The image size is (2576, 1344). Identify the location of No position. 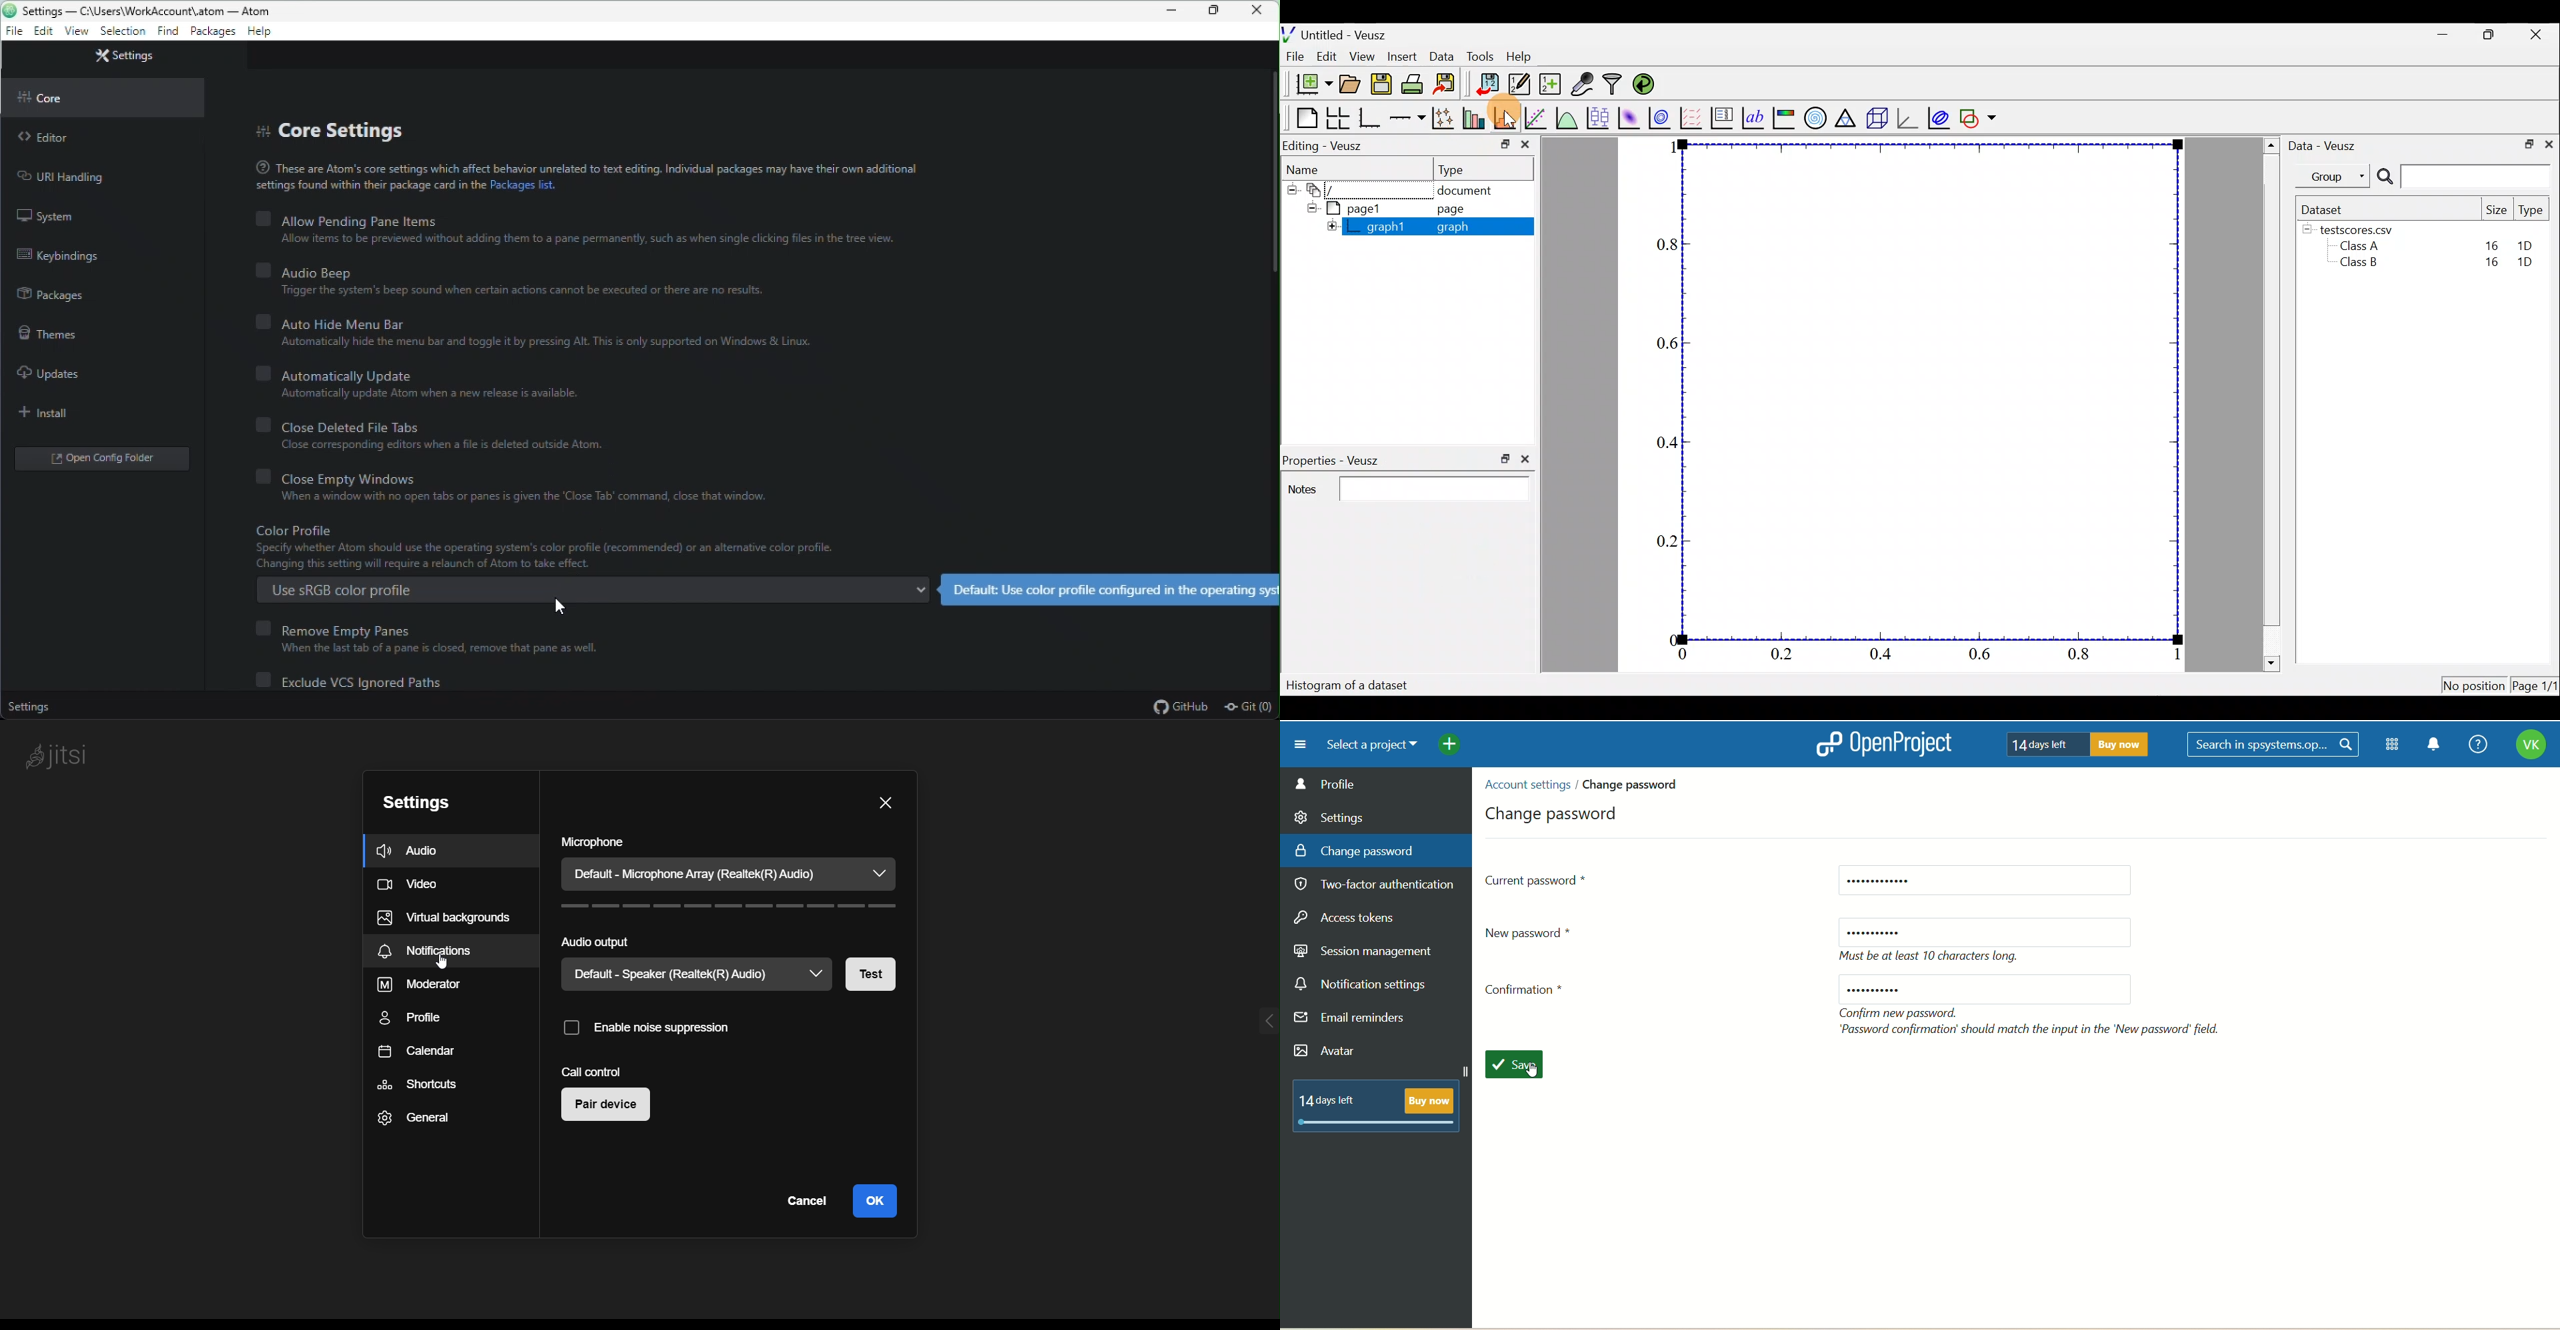
(2473, 683).